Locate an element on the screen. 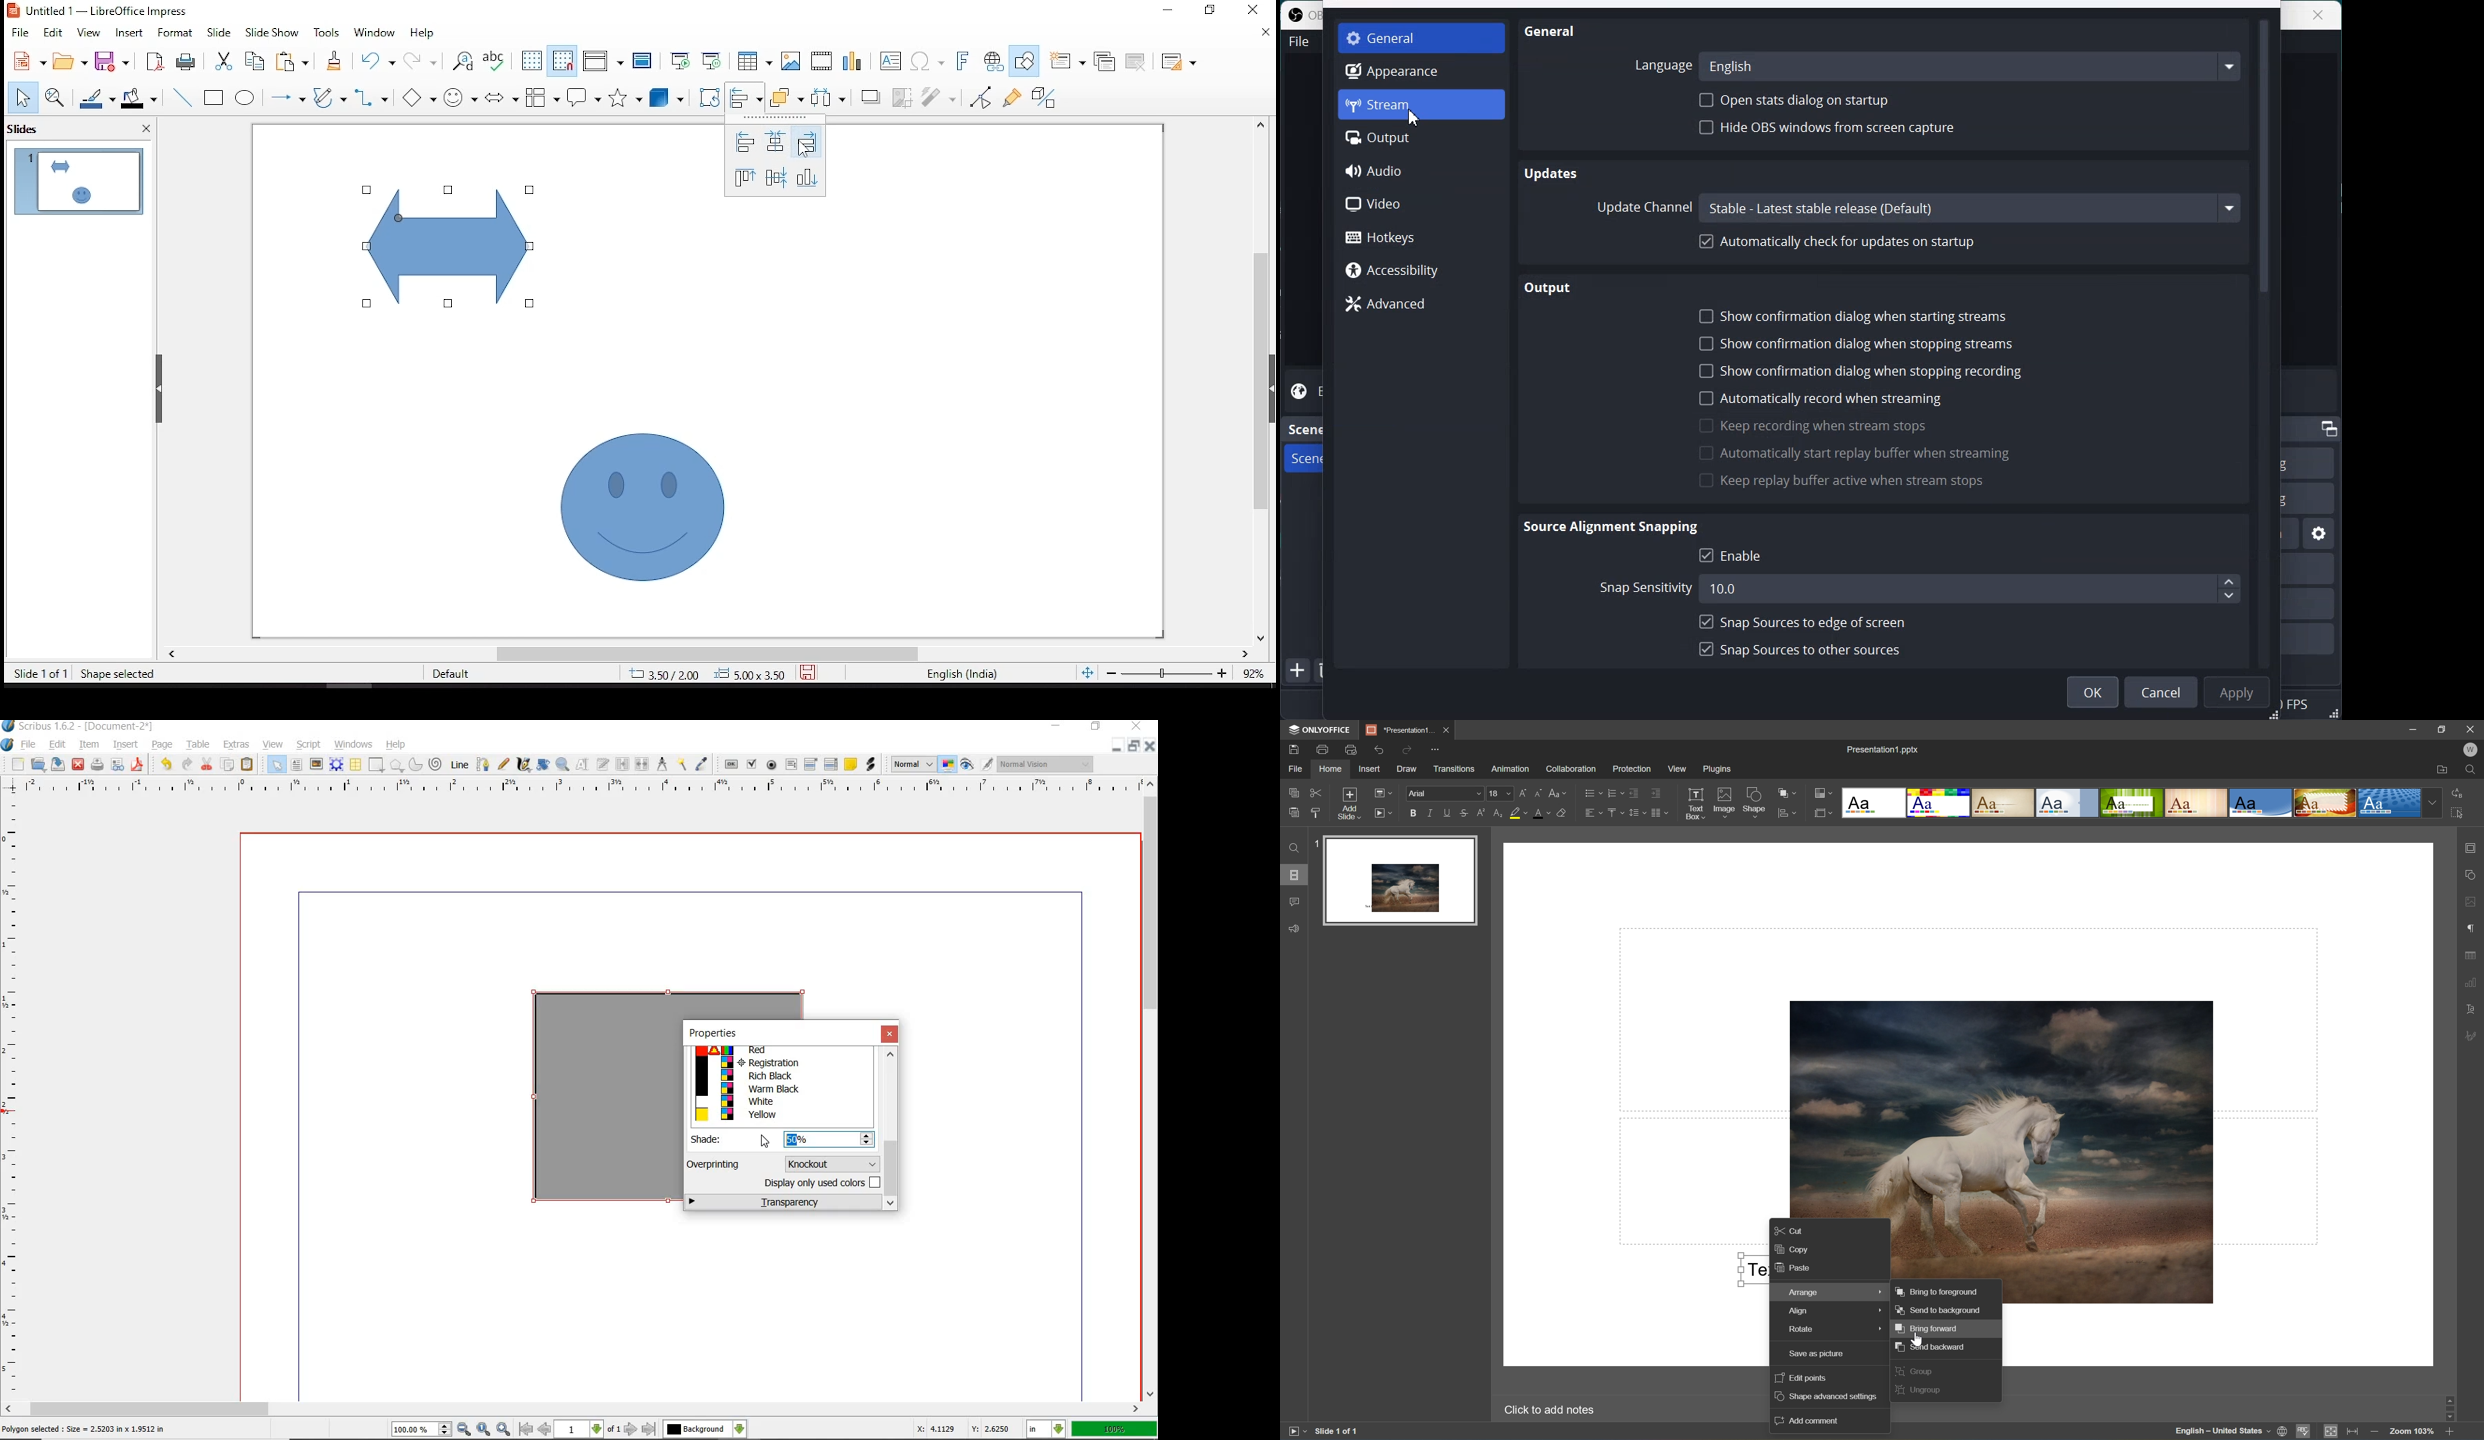  Copy is located at coordinates (1295, 791).